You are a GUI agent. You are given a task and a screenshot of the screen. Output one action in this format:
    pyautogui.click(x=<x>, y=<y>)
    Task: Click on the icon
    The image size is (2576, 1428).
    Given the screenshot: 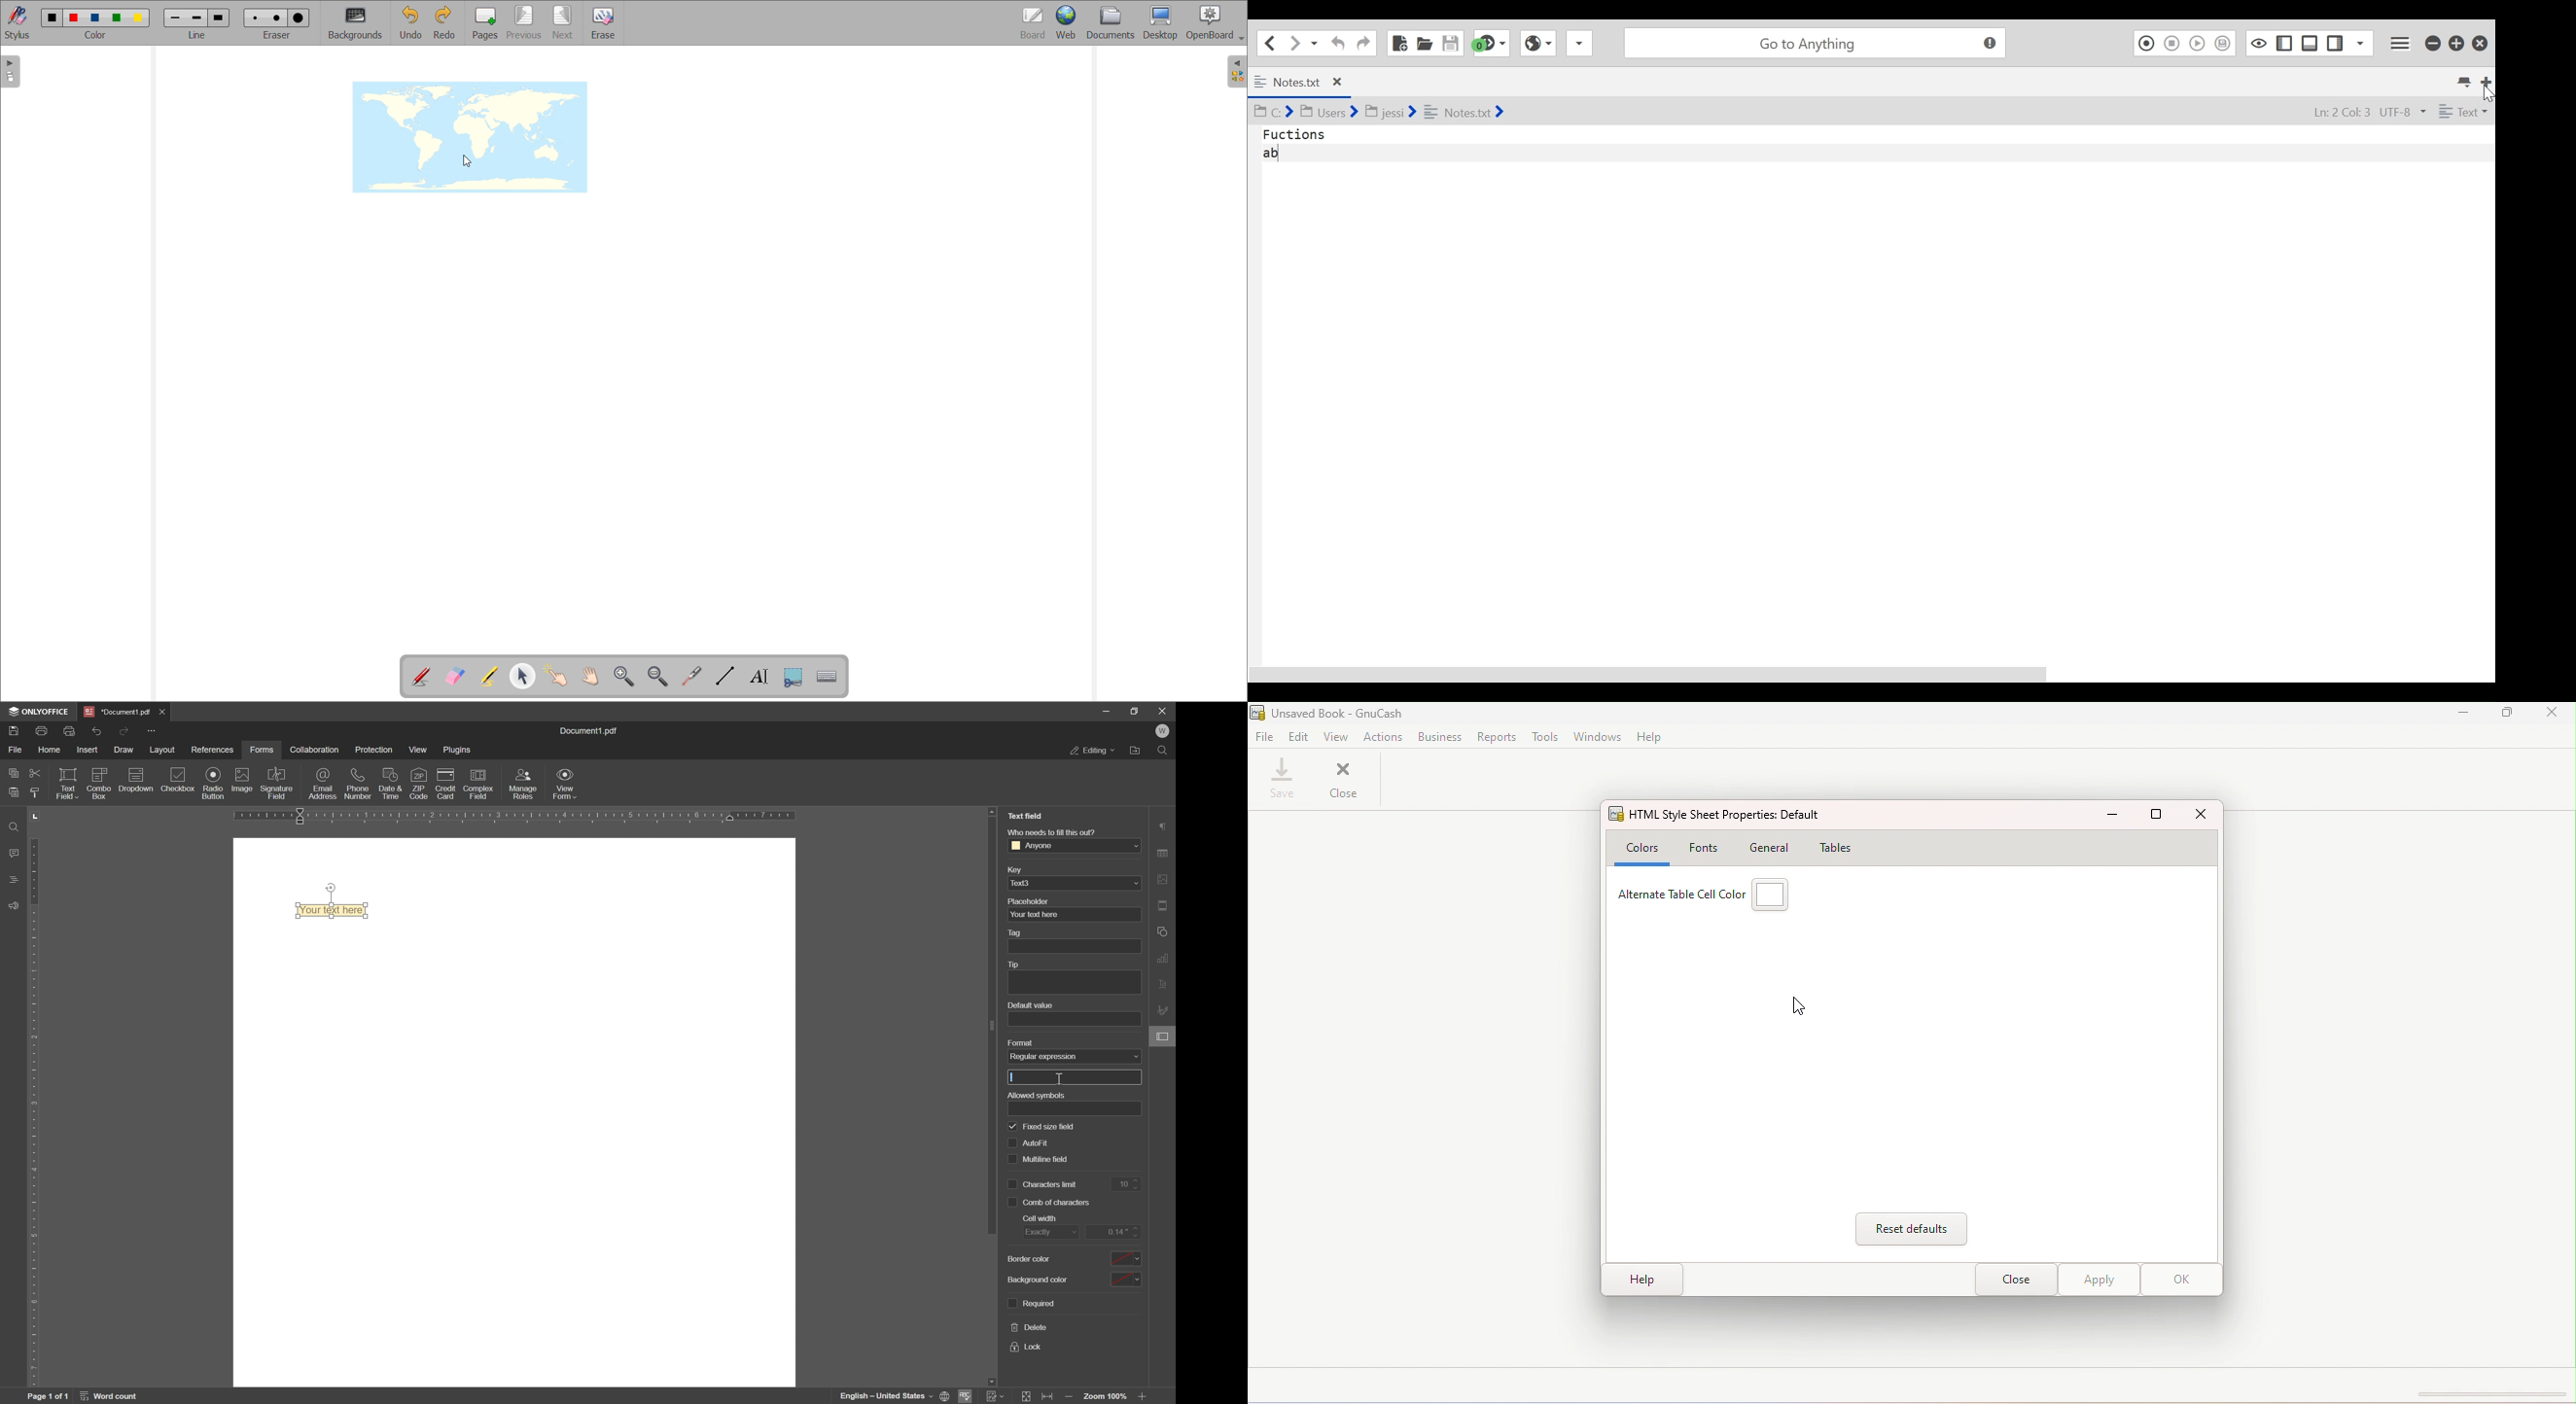 What is the action you would take?
    pyautogui.click(x=135, y=782)
    